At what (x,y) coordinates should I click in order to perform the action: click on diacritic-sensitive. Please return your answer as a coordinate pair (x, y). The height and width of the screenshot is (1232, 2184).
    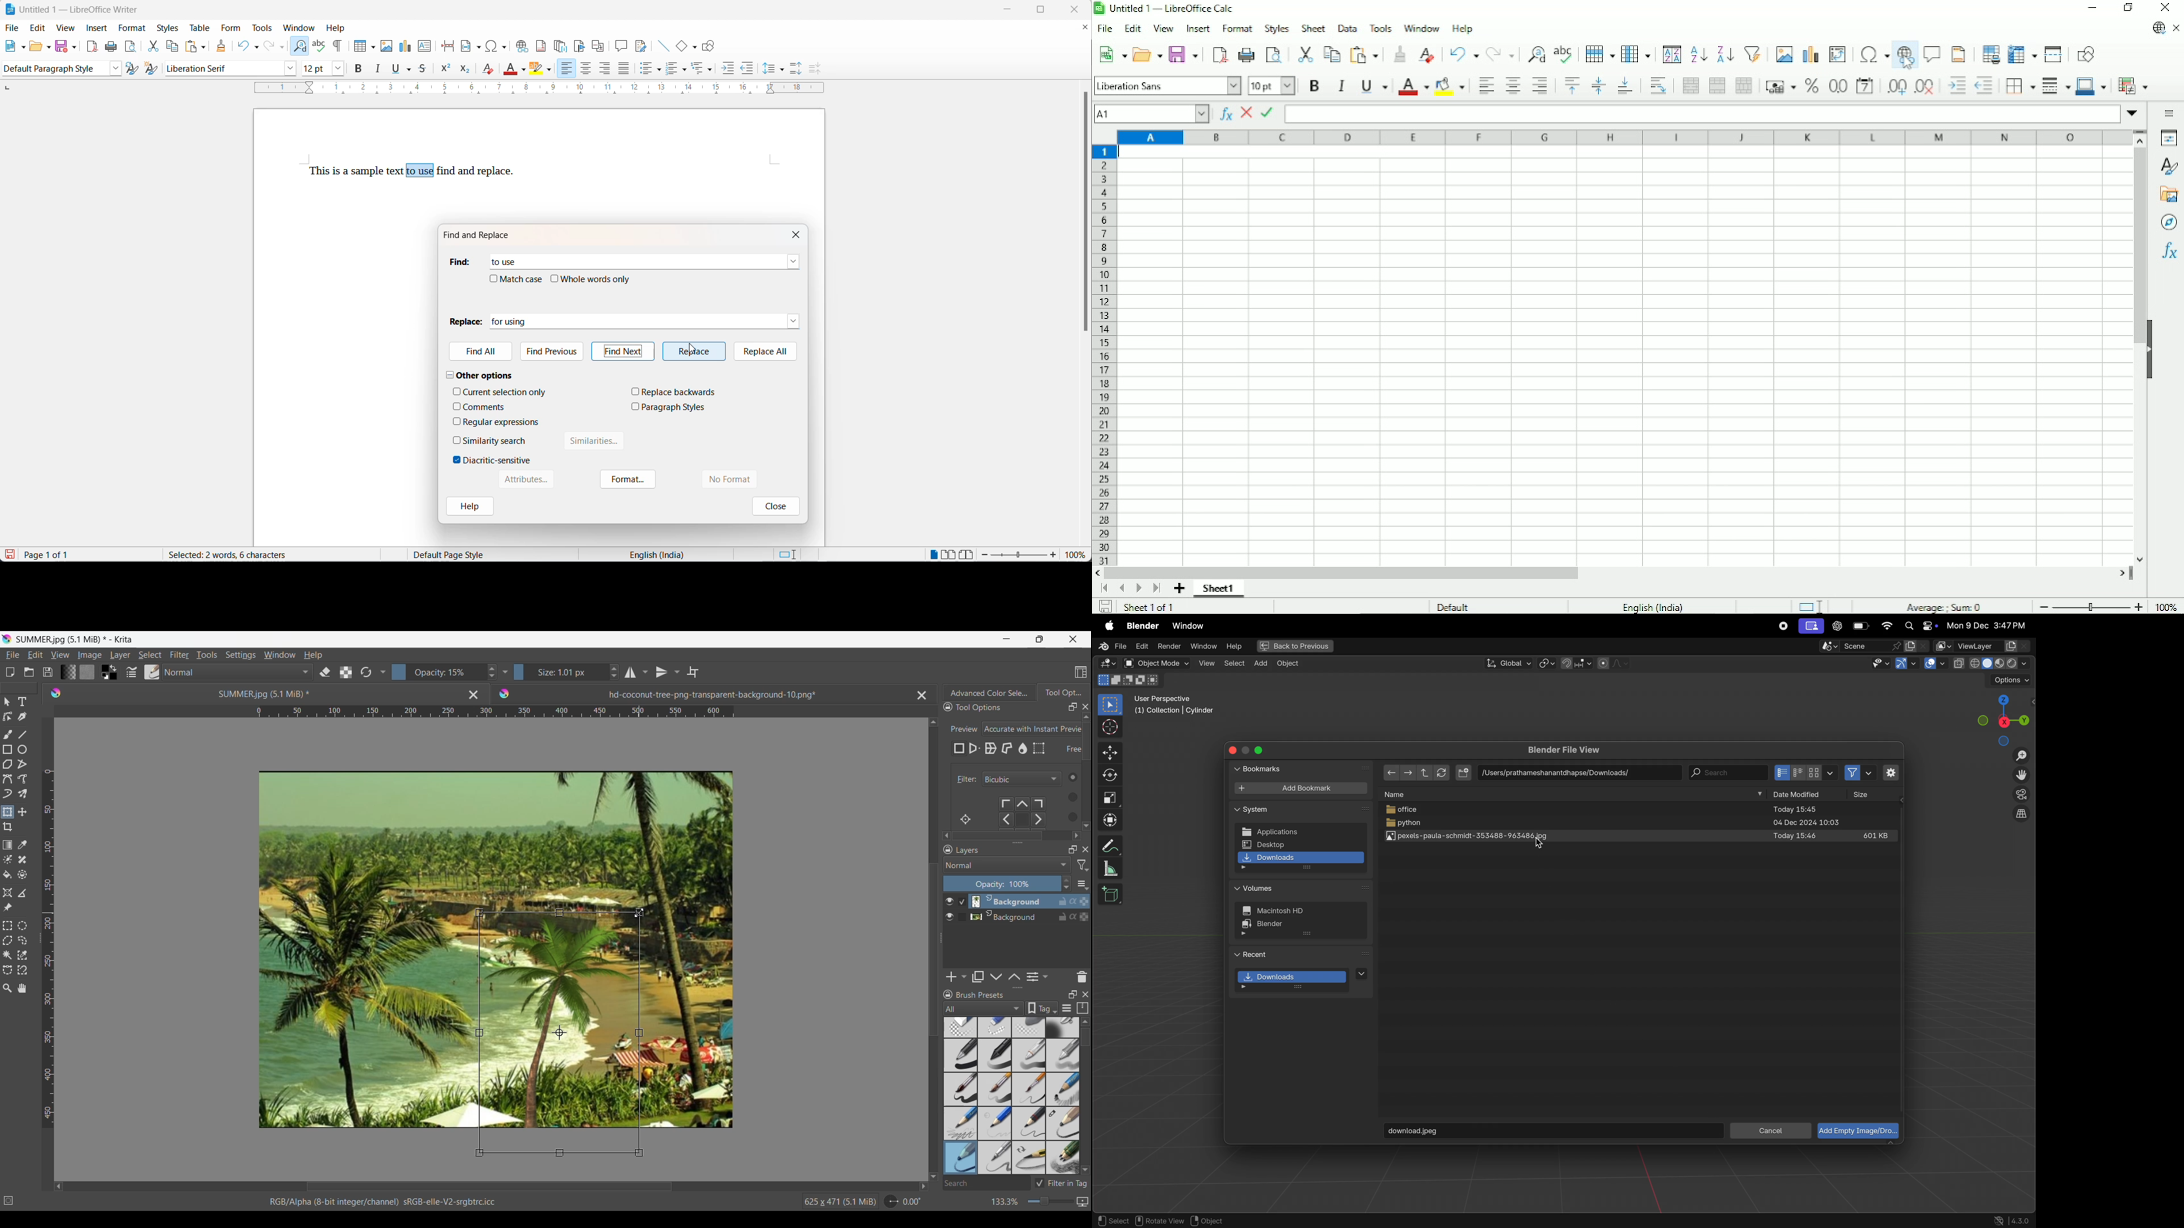
    Looking at the image, I should click on (497, 460).